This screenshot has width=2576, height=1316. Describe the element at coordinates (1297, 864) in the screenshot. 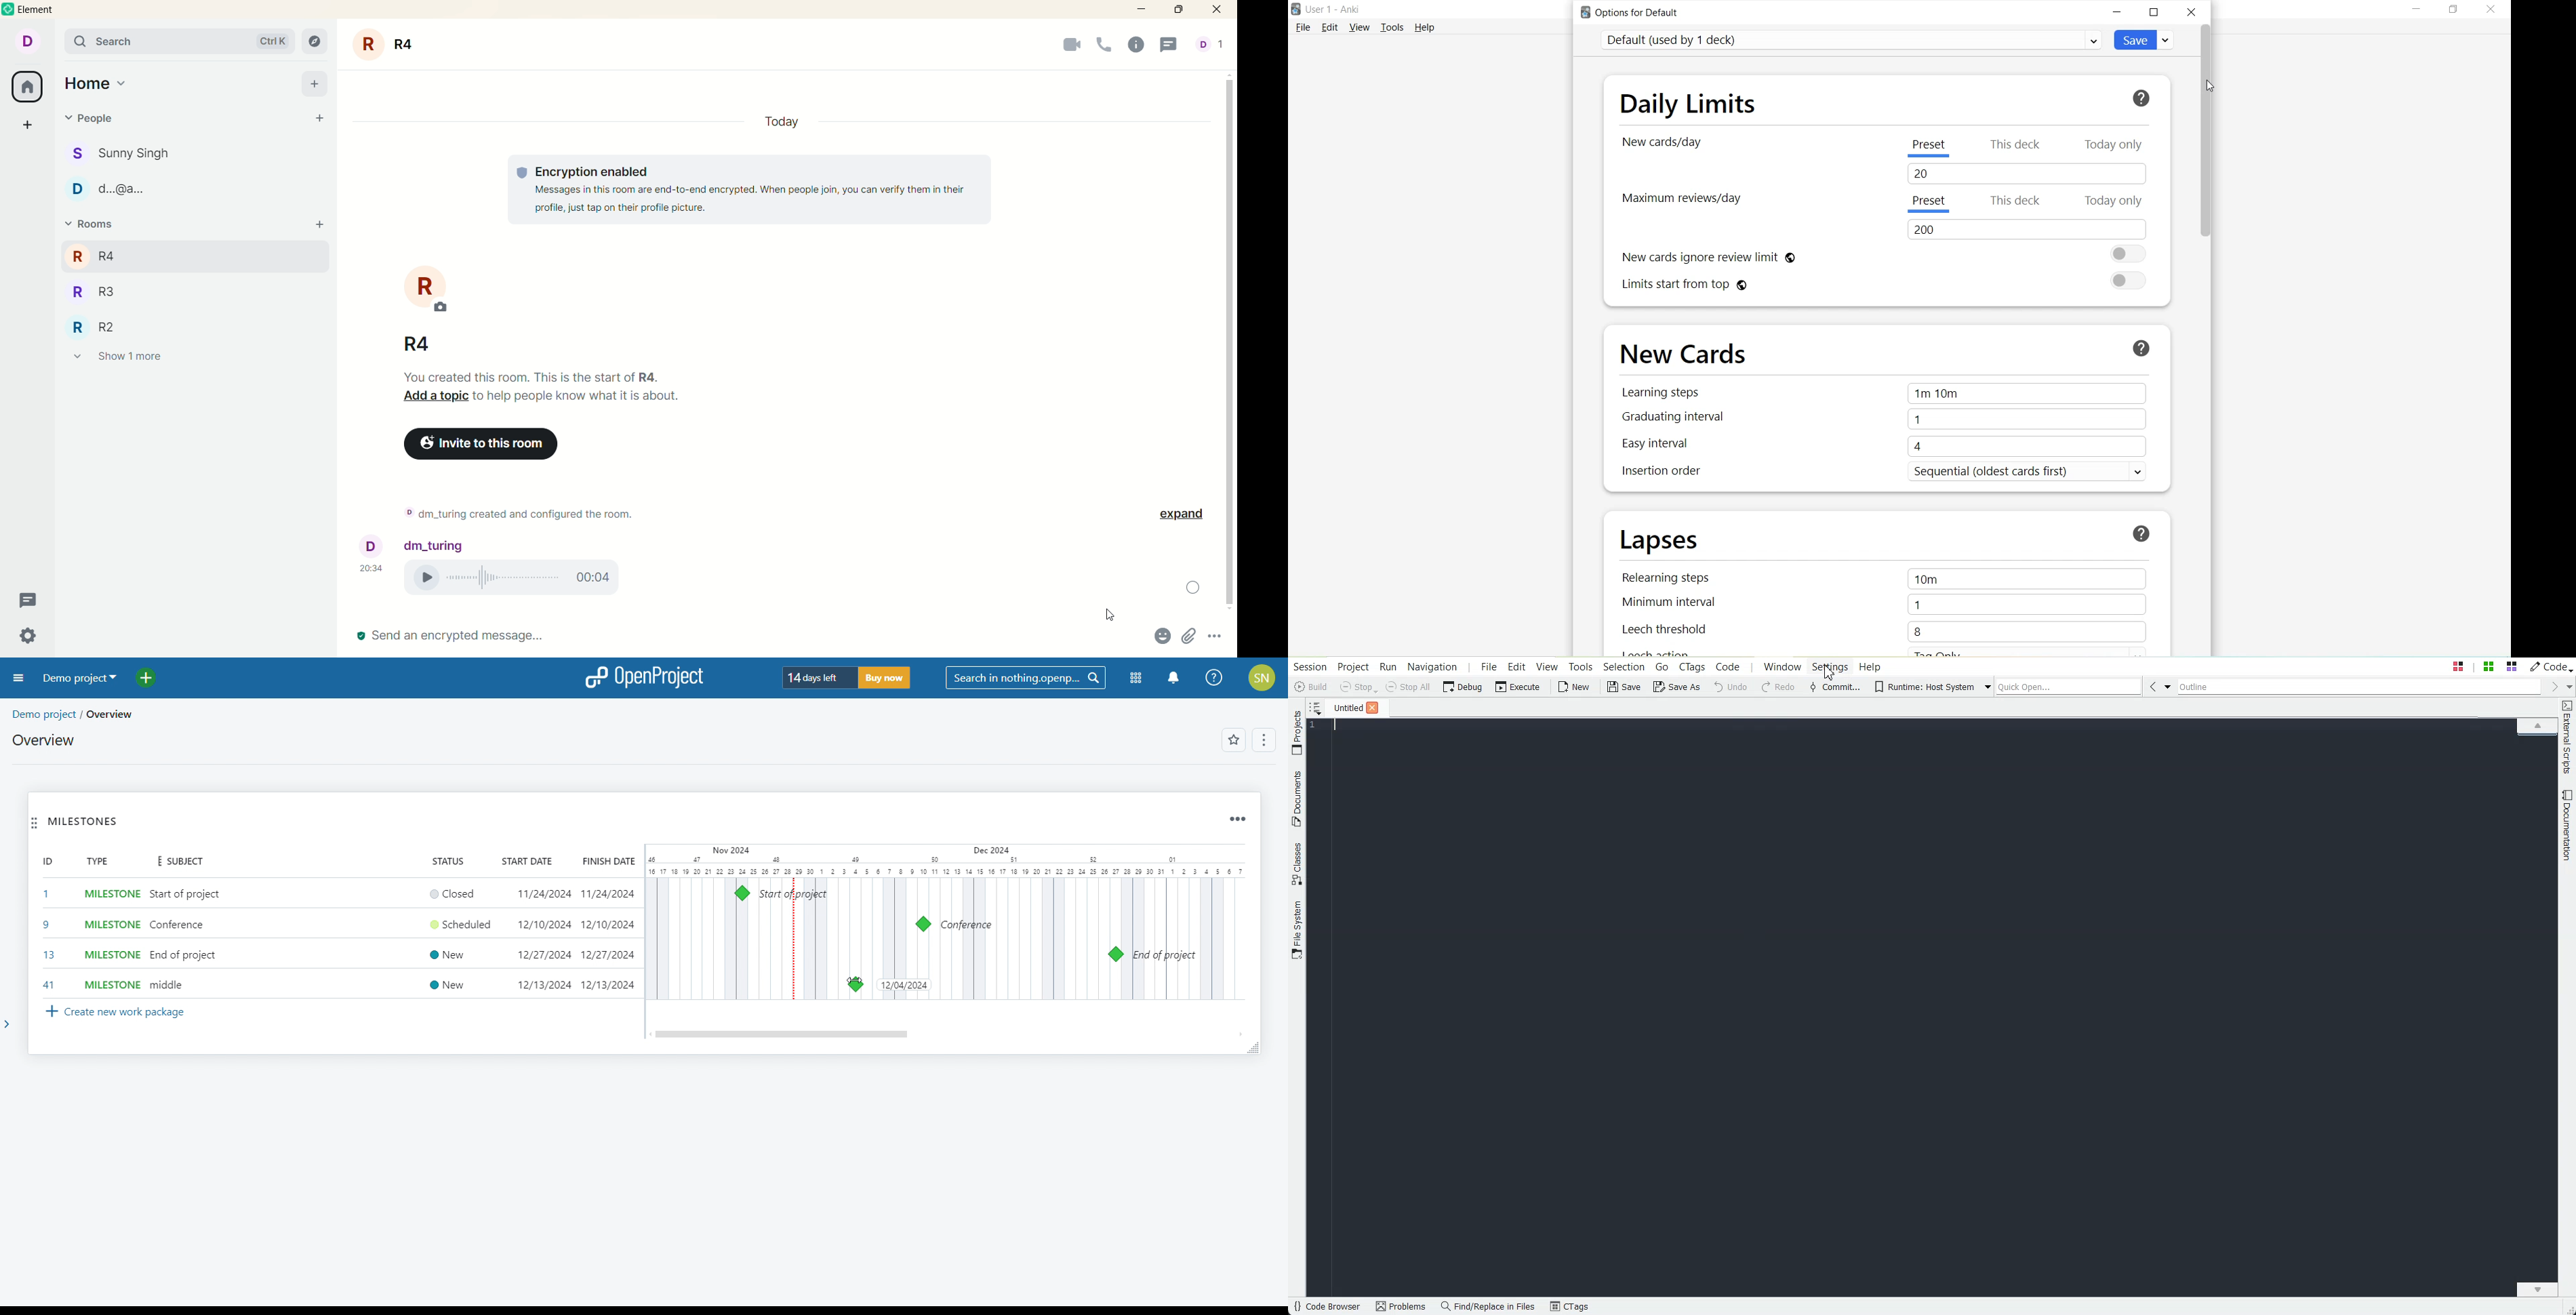

I see `Classes` at that location.